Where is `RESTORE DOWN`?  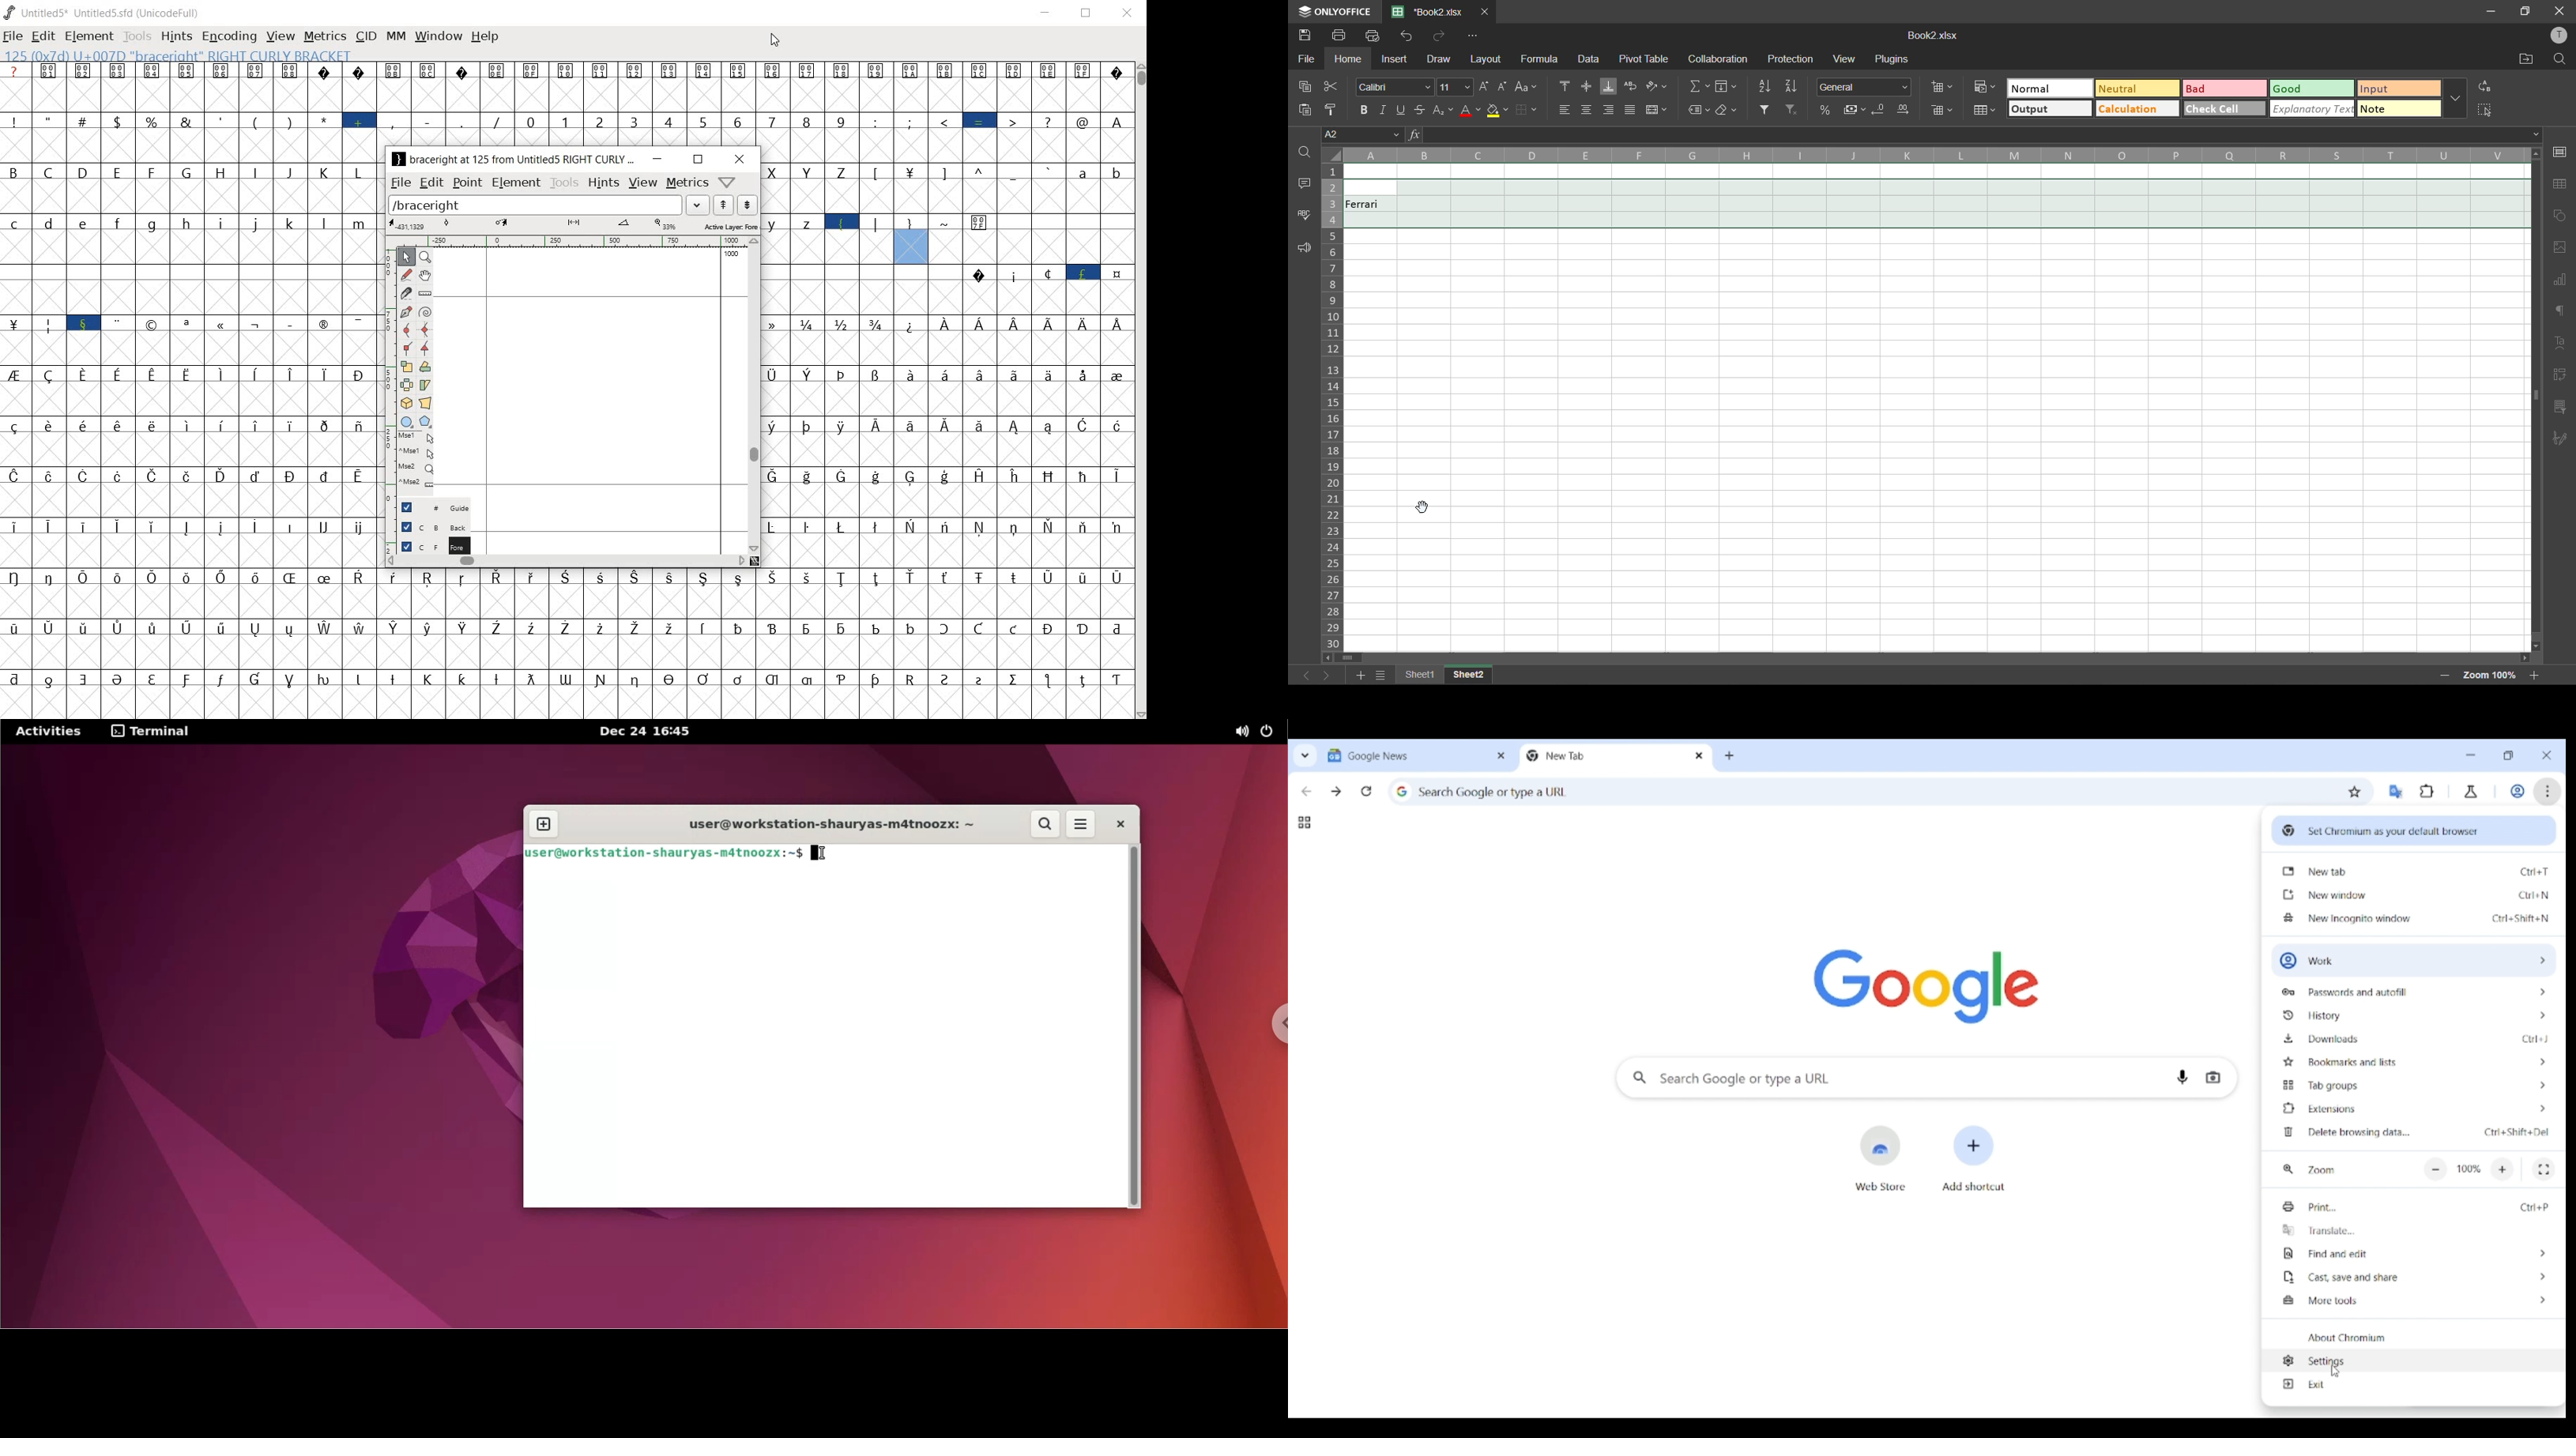
RESTORE DOWN is located at coordinates (1089, 14).